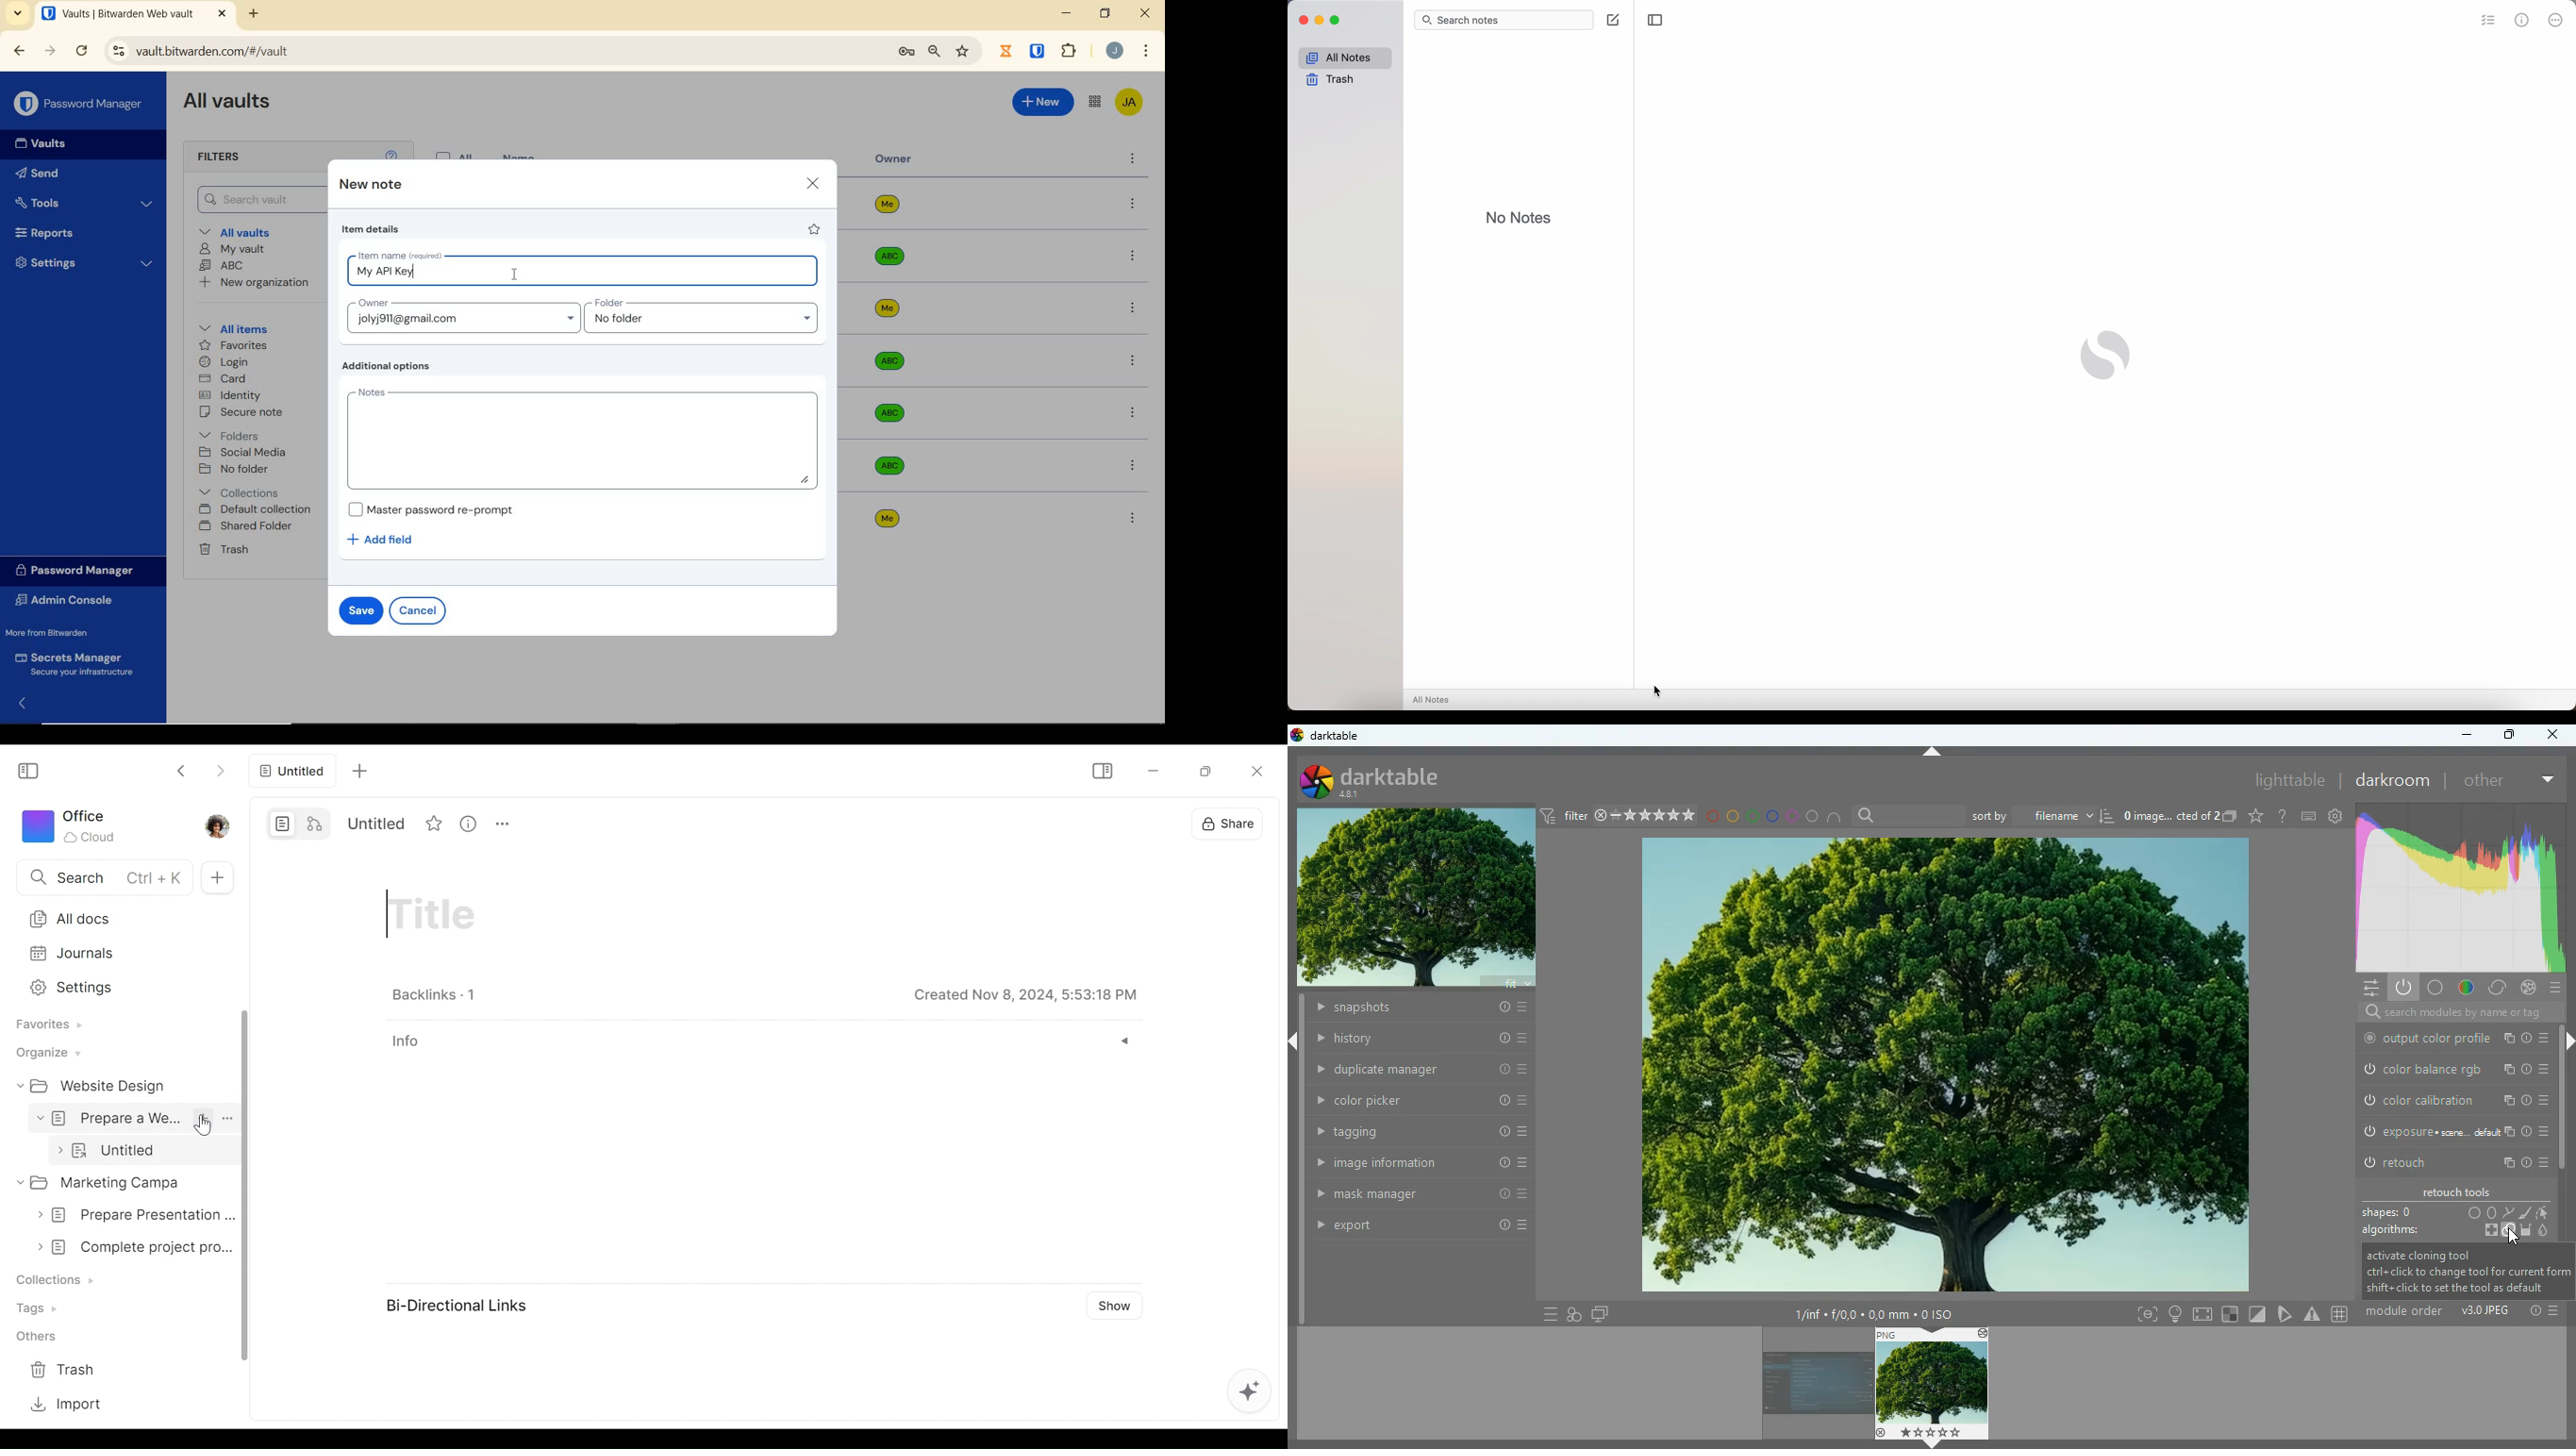 The image size is (2576, 1456). What do you see at coordinates (255, 14) in the screenshot?
I see `NEW TAB` at bounding box center [255, 14].